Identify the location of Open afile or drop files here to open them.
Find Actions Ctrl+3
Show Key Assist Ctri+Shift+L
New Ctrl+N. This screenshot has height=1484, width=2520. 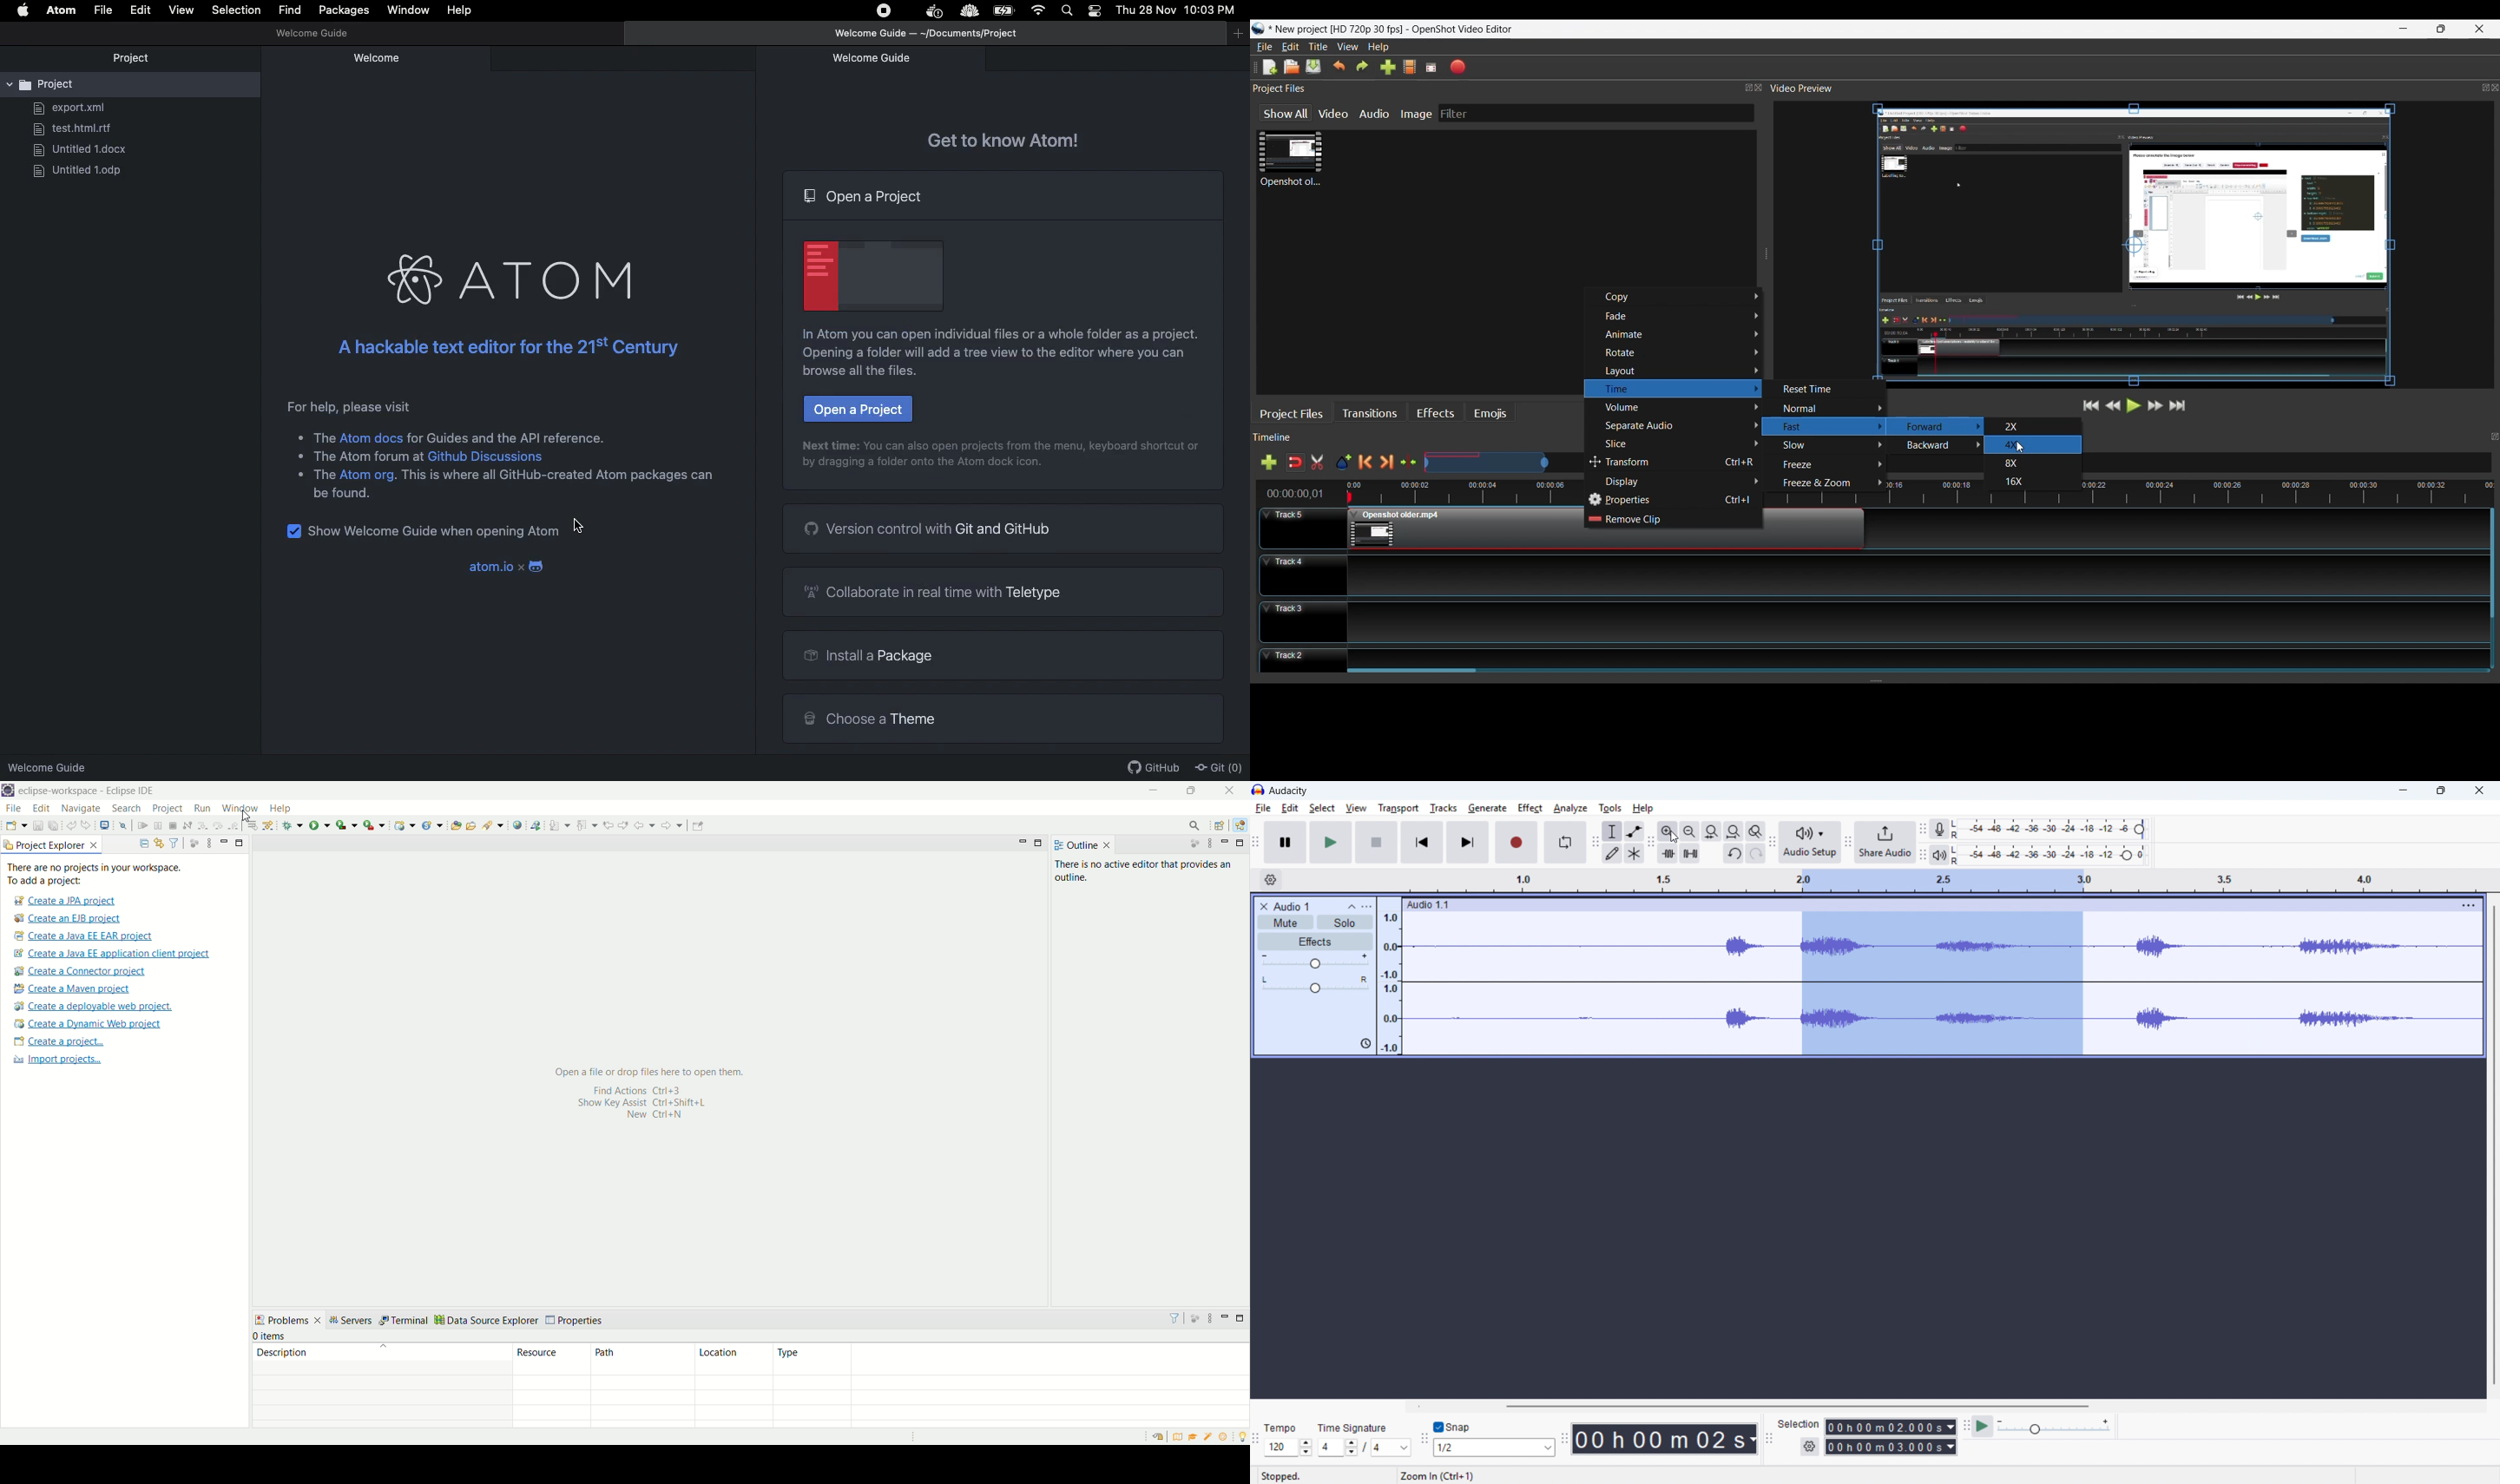
(645, 1093).